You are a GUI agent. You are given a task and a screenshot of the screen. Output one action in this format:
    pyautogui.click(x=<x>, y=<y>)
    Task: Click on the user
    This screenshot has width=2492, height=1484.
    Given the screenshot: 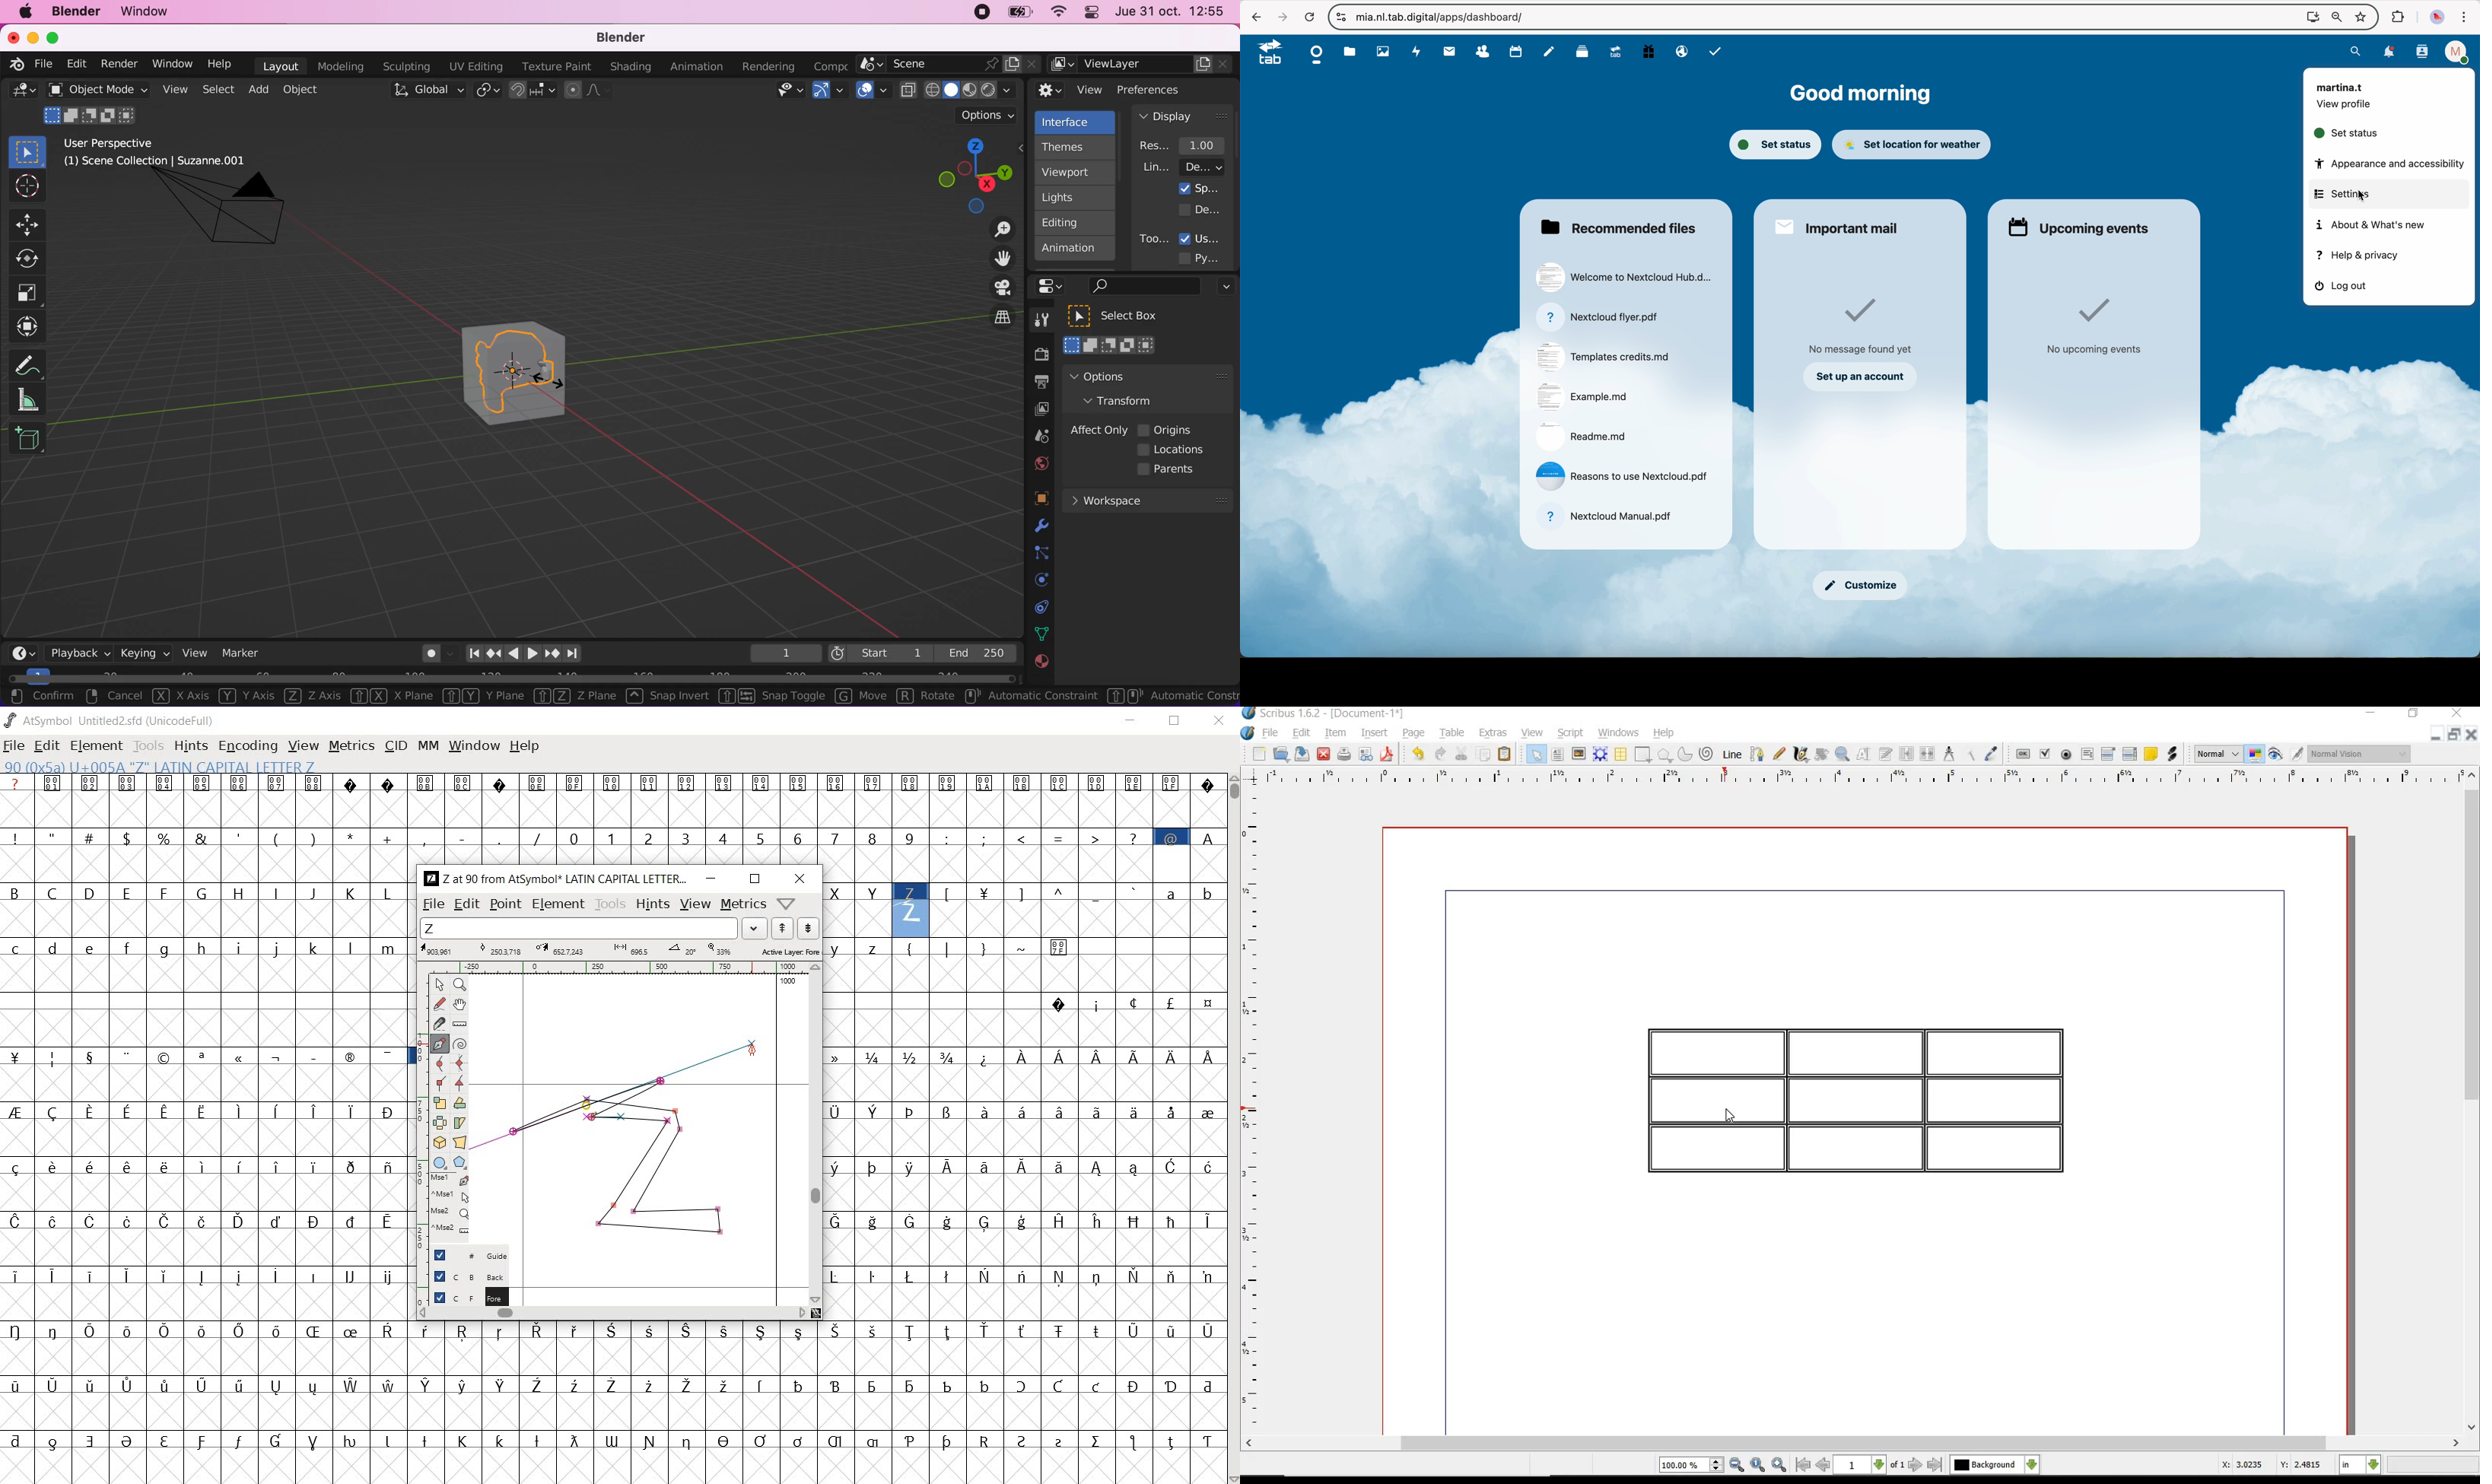 What is the action you would take?
    pyautogui.click(x=2341, y=86)
    